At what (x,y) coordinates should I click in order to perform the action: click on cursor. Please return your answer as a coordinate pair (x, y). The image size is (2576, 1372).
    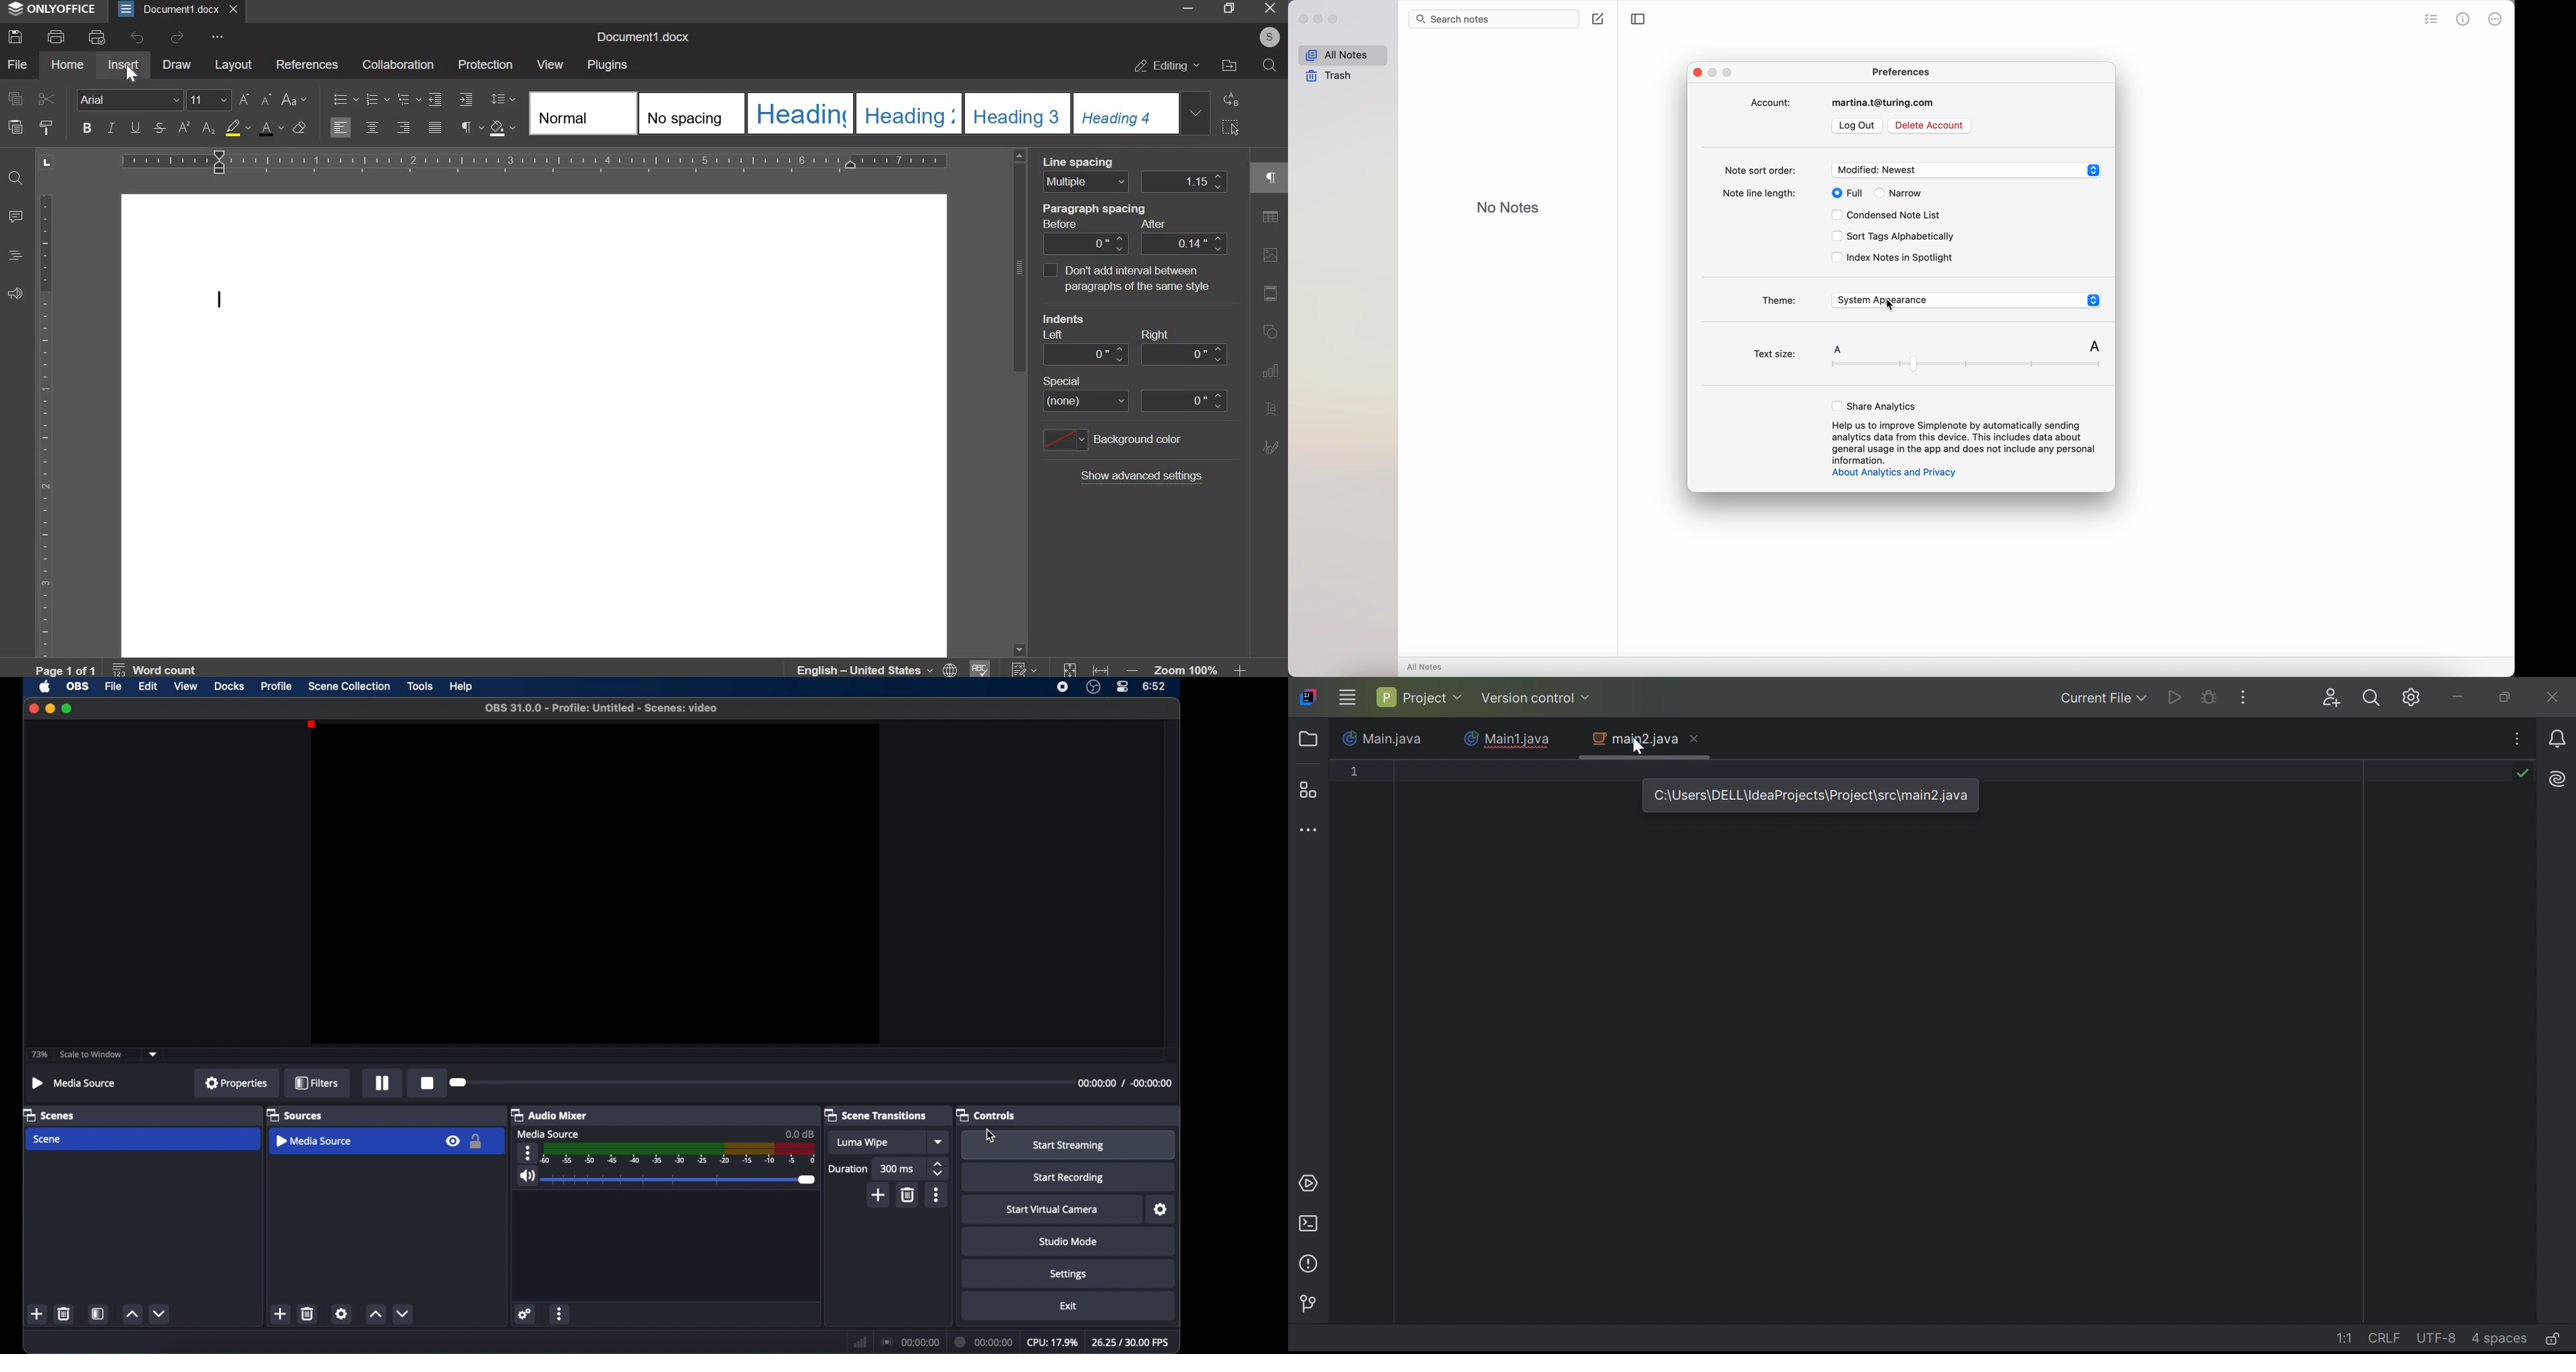
    Looking at the image, I should click on (990, 1136).